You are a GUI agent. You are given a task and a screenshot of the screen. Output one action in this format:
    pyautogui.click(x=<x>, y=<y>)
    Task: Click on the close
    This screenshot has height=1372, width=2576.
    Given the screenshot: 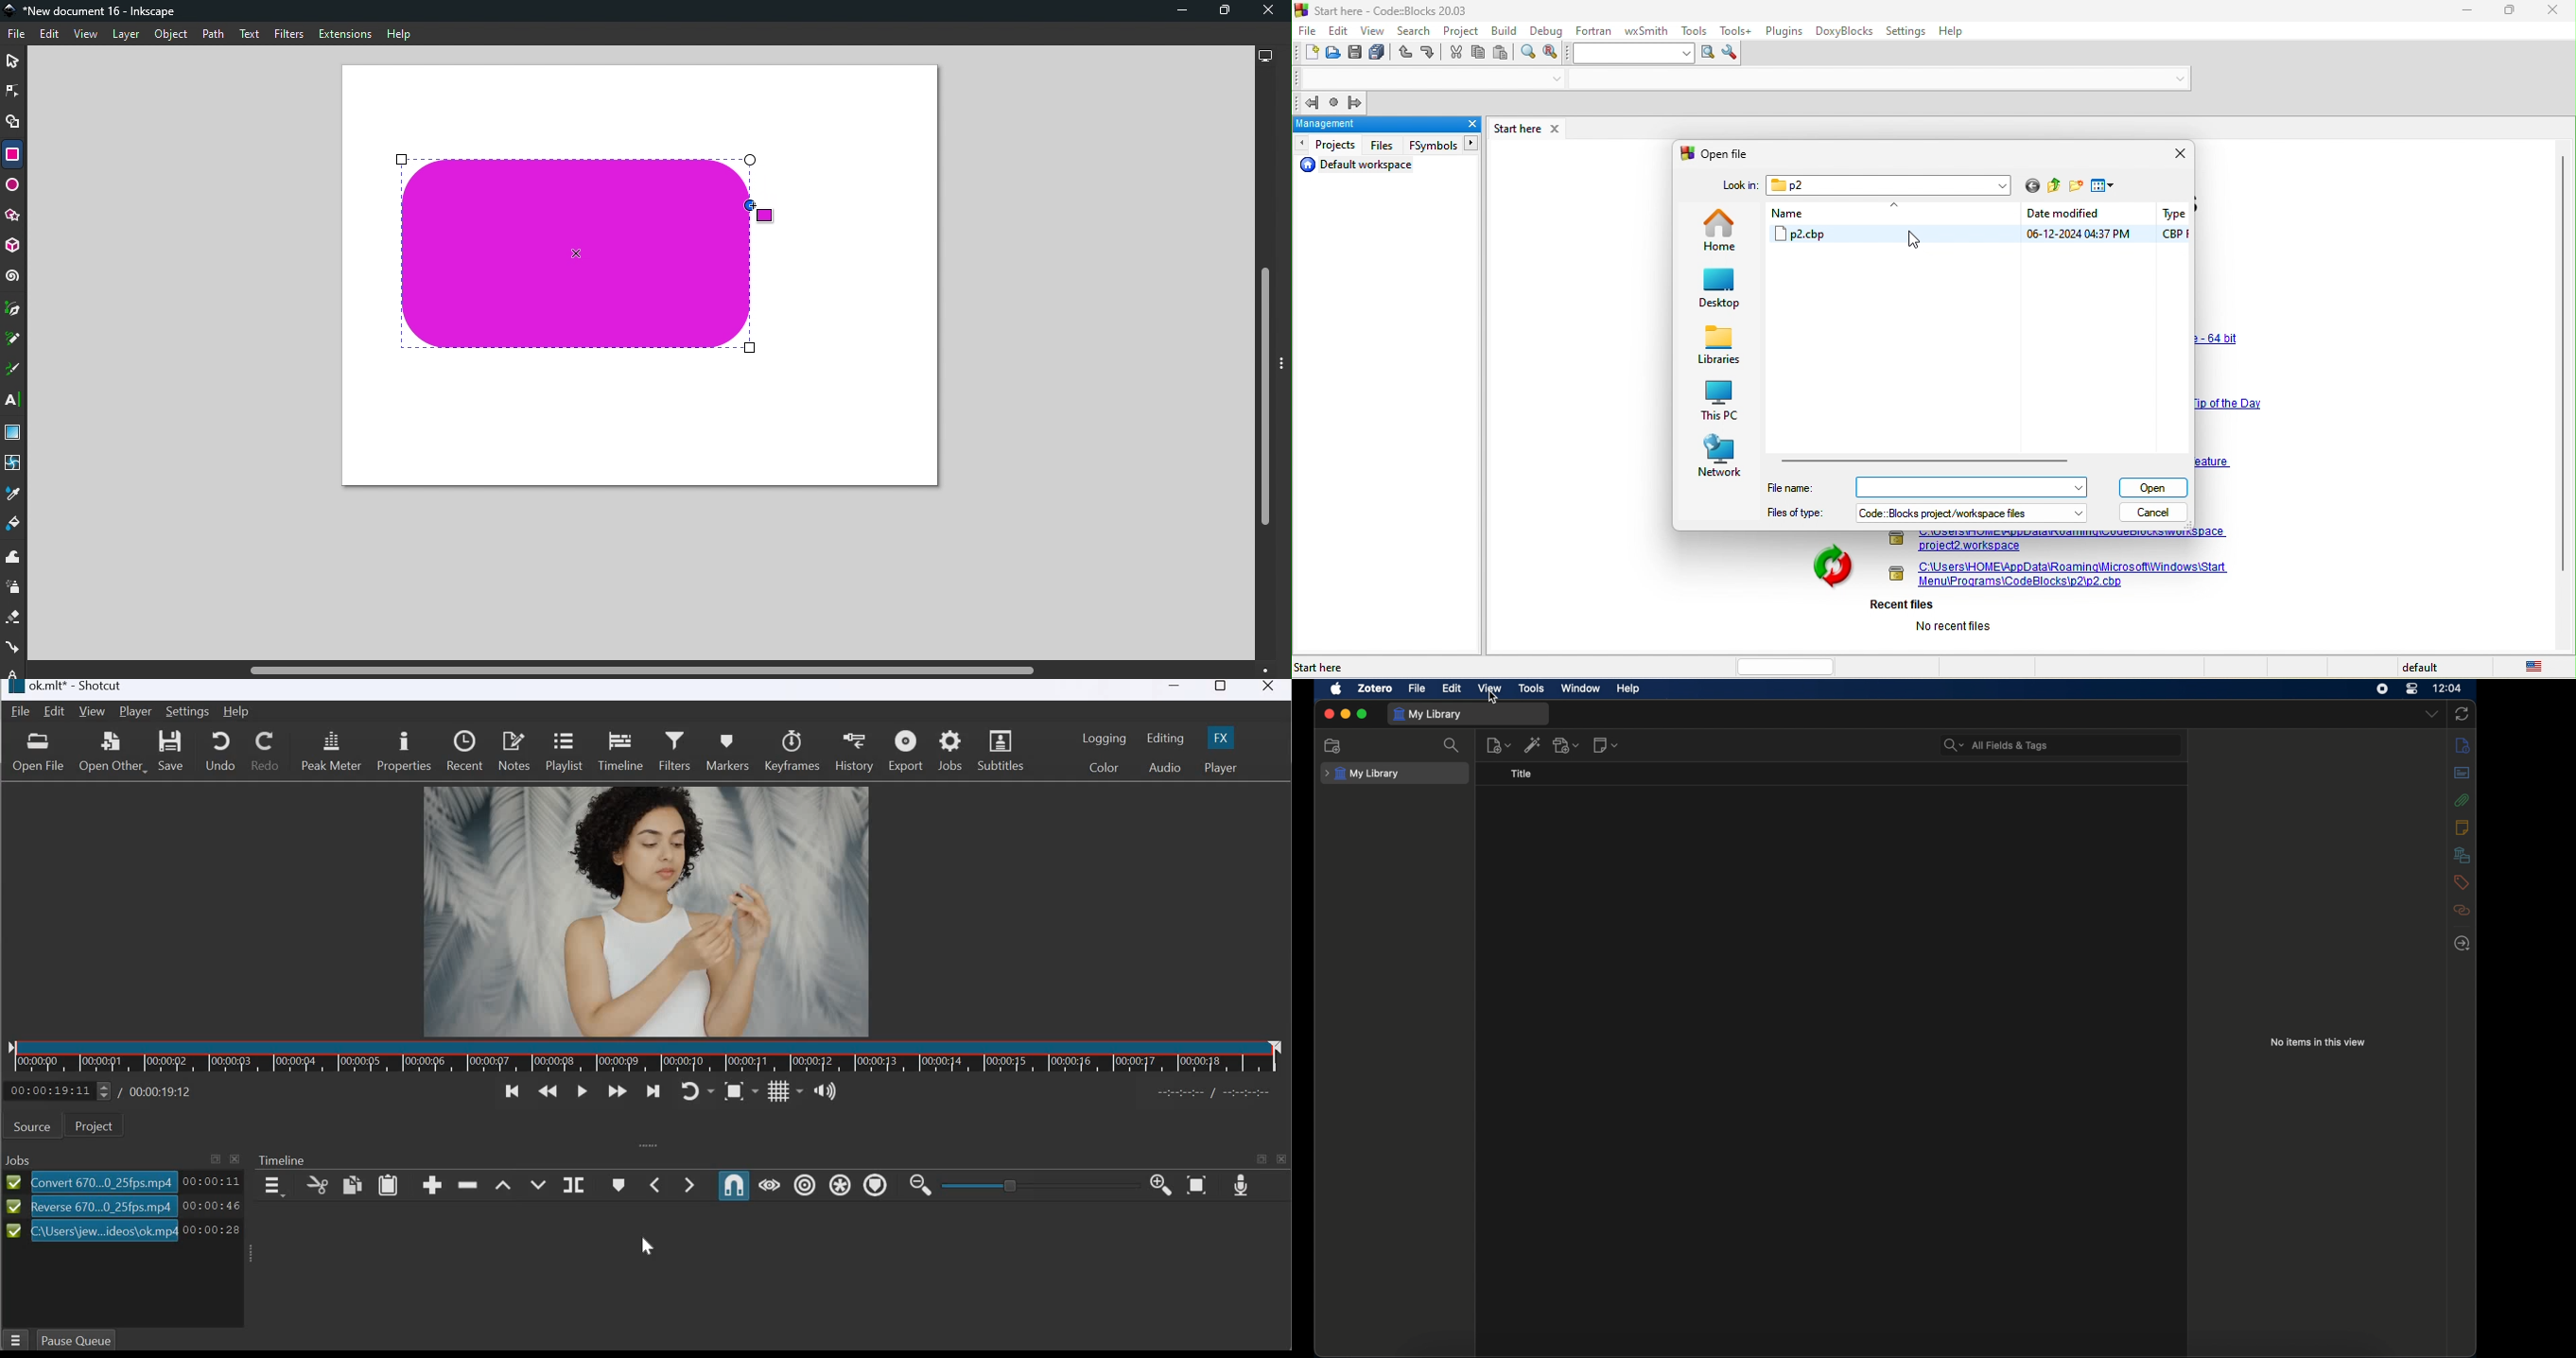 What is the action you would take?
    pyautogui.click(x=1554, y=130)
    